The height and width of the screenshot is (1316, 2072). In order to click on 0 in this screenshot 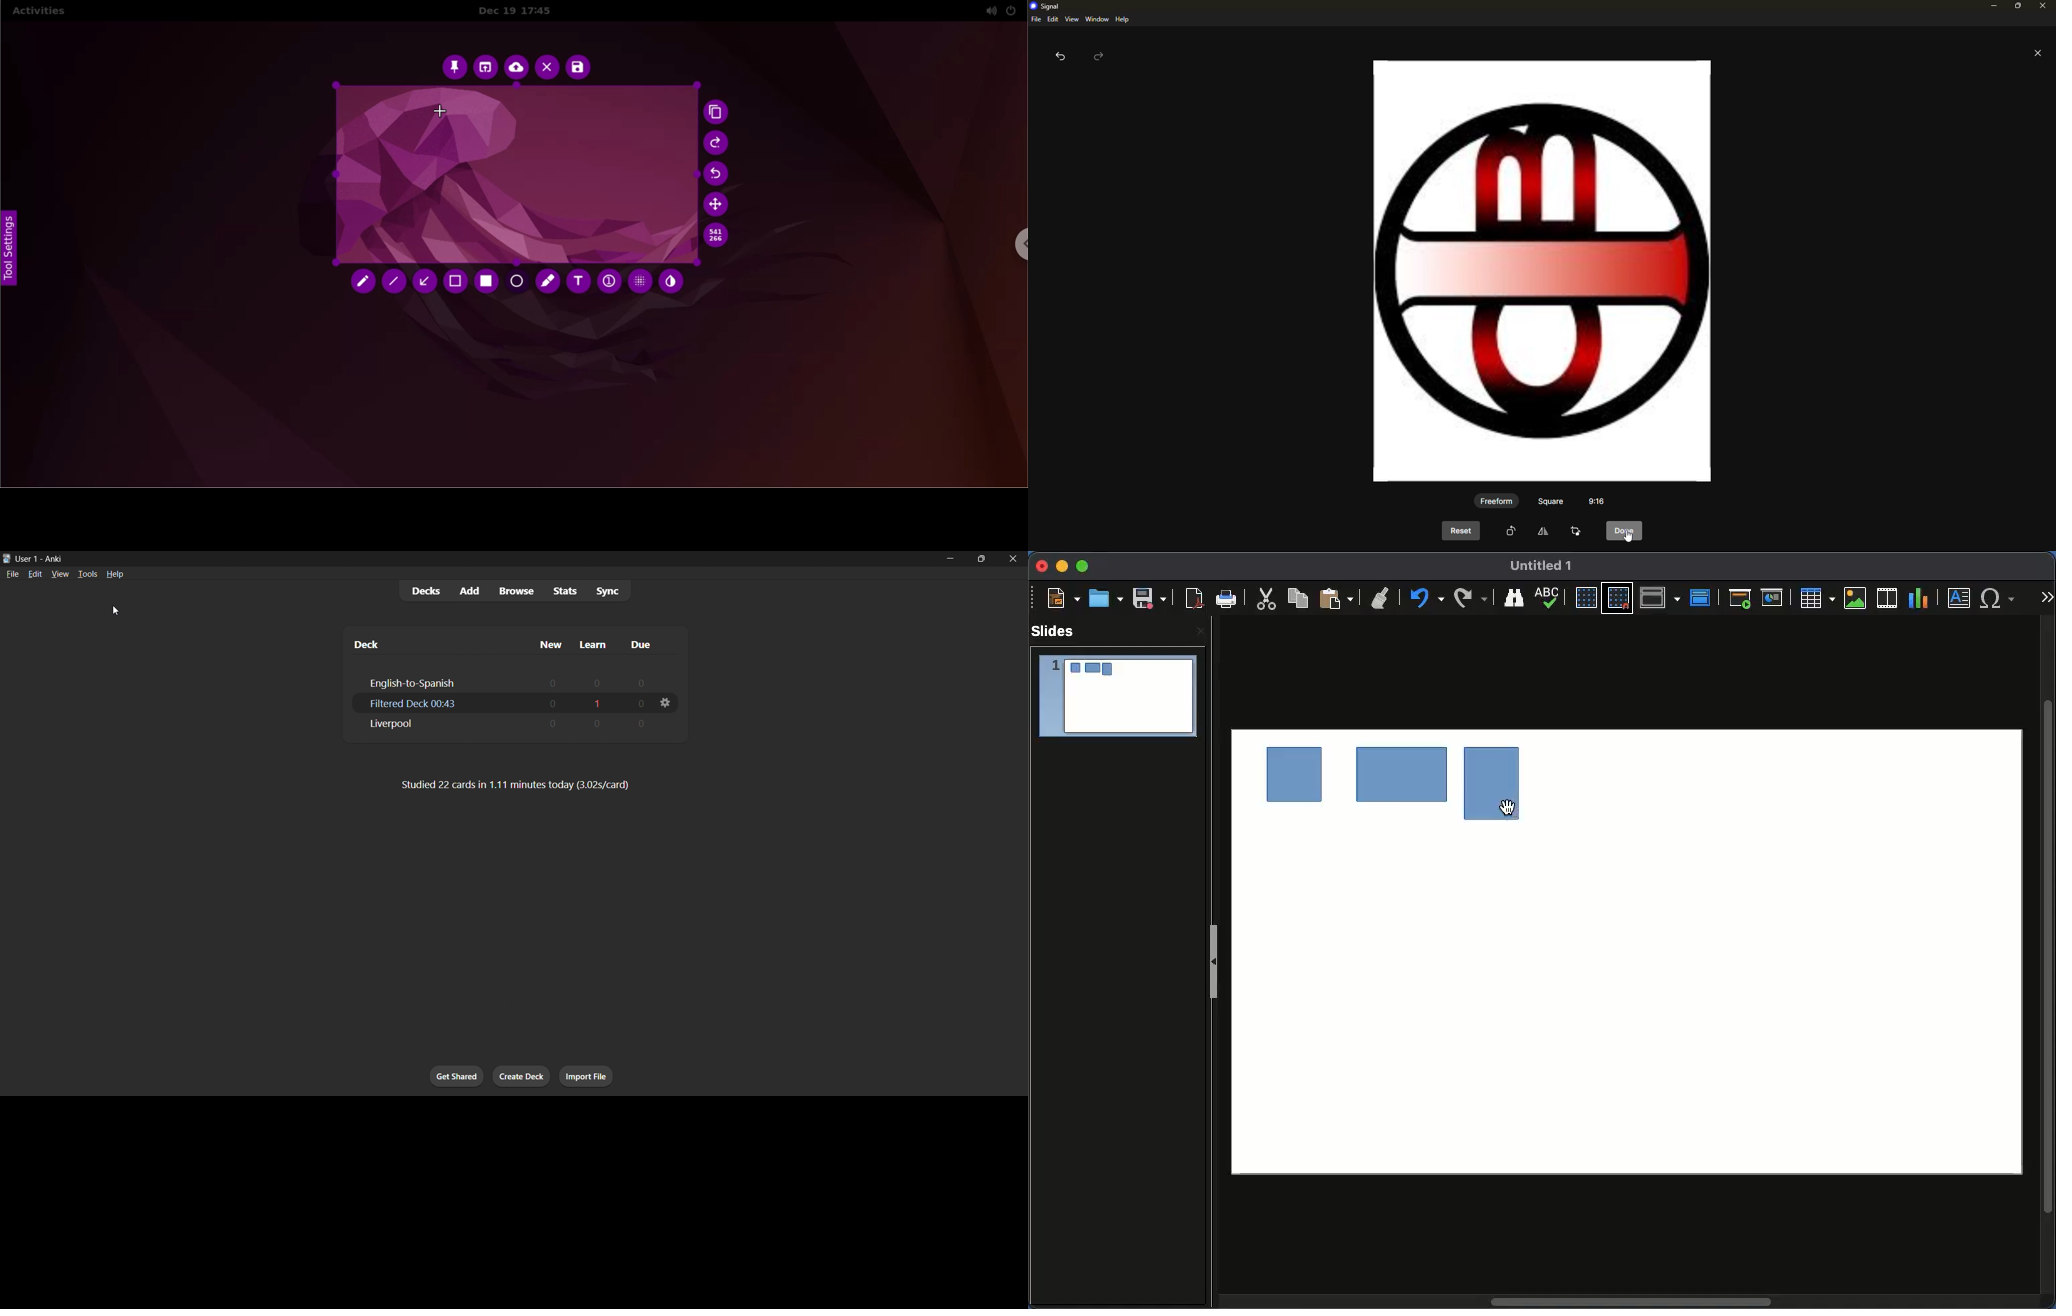, I will do `click(553, 702)`.